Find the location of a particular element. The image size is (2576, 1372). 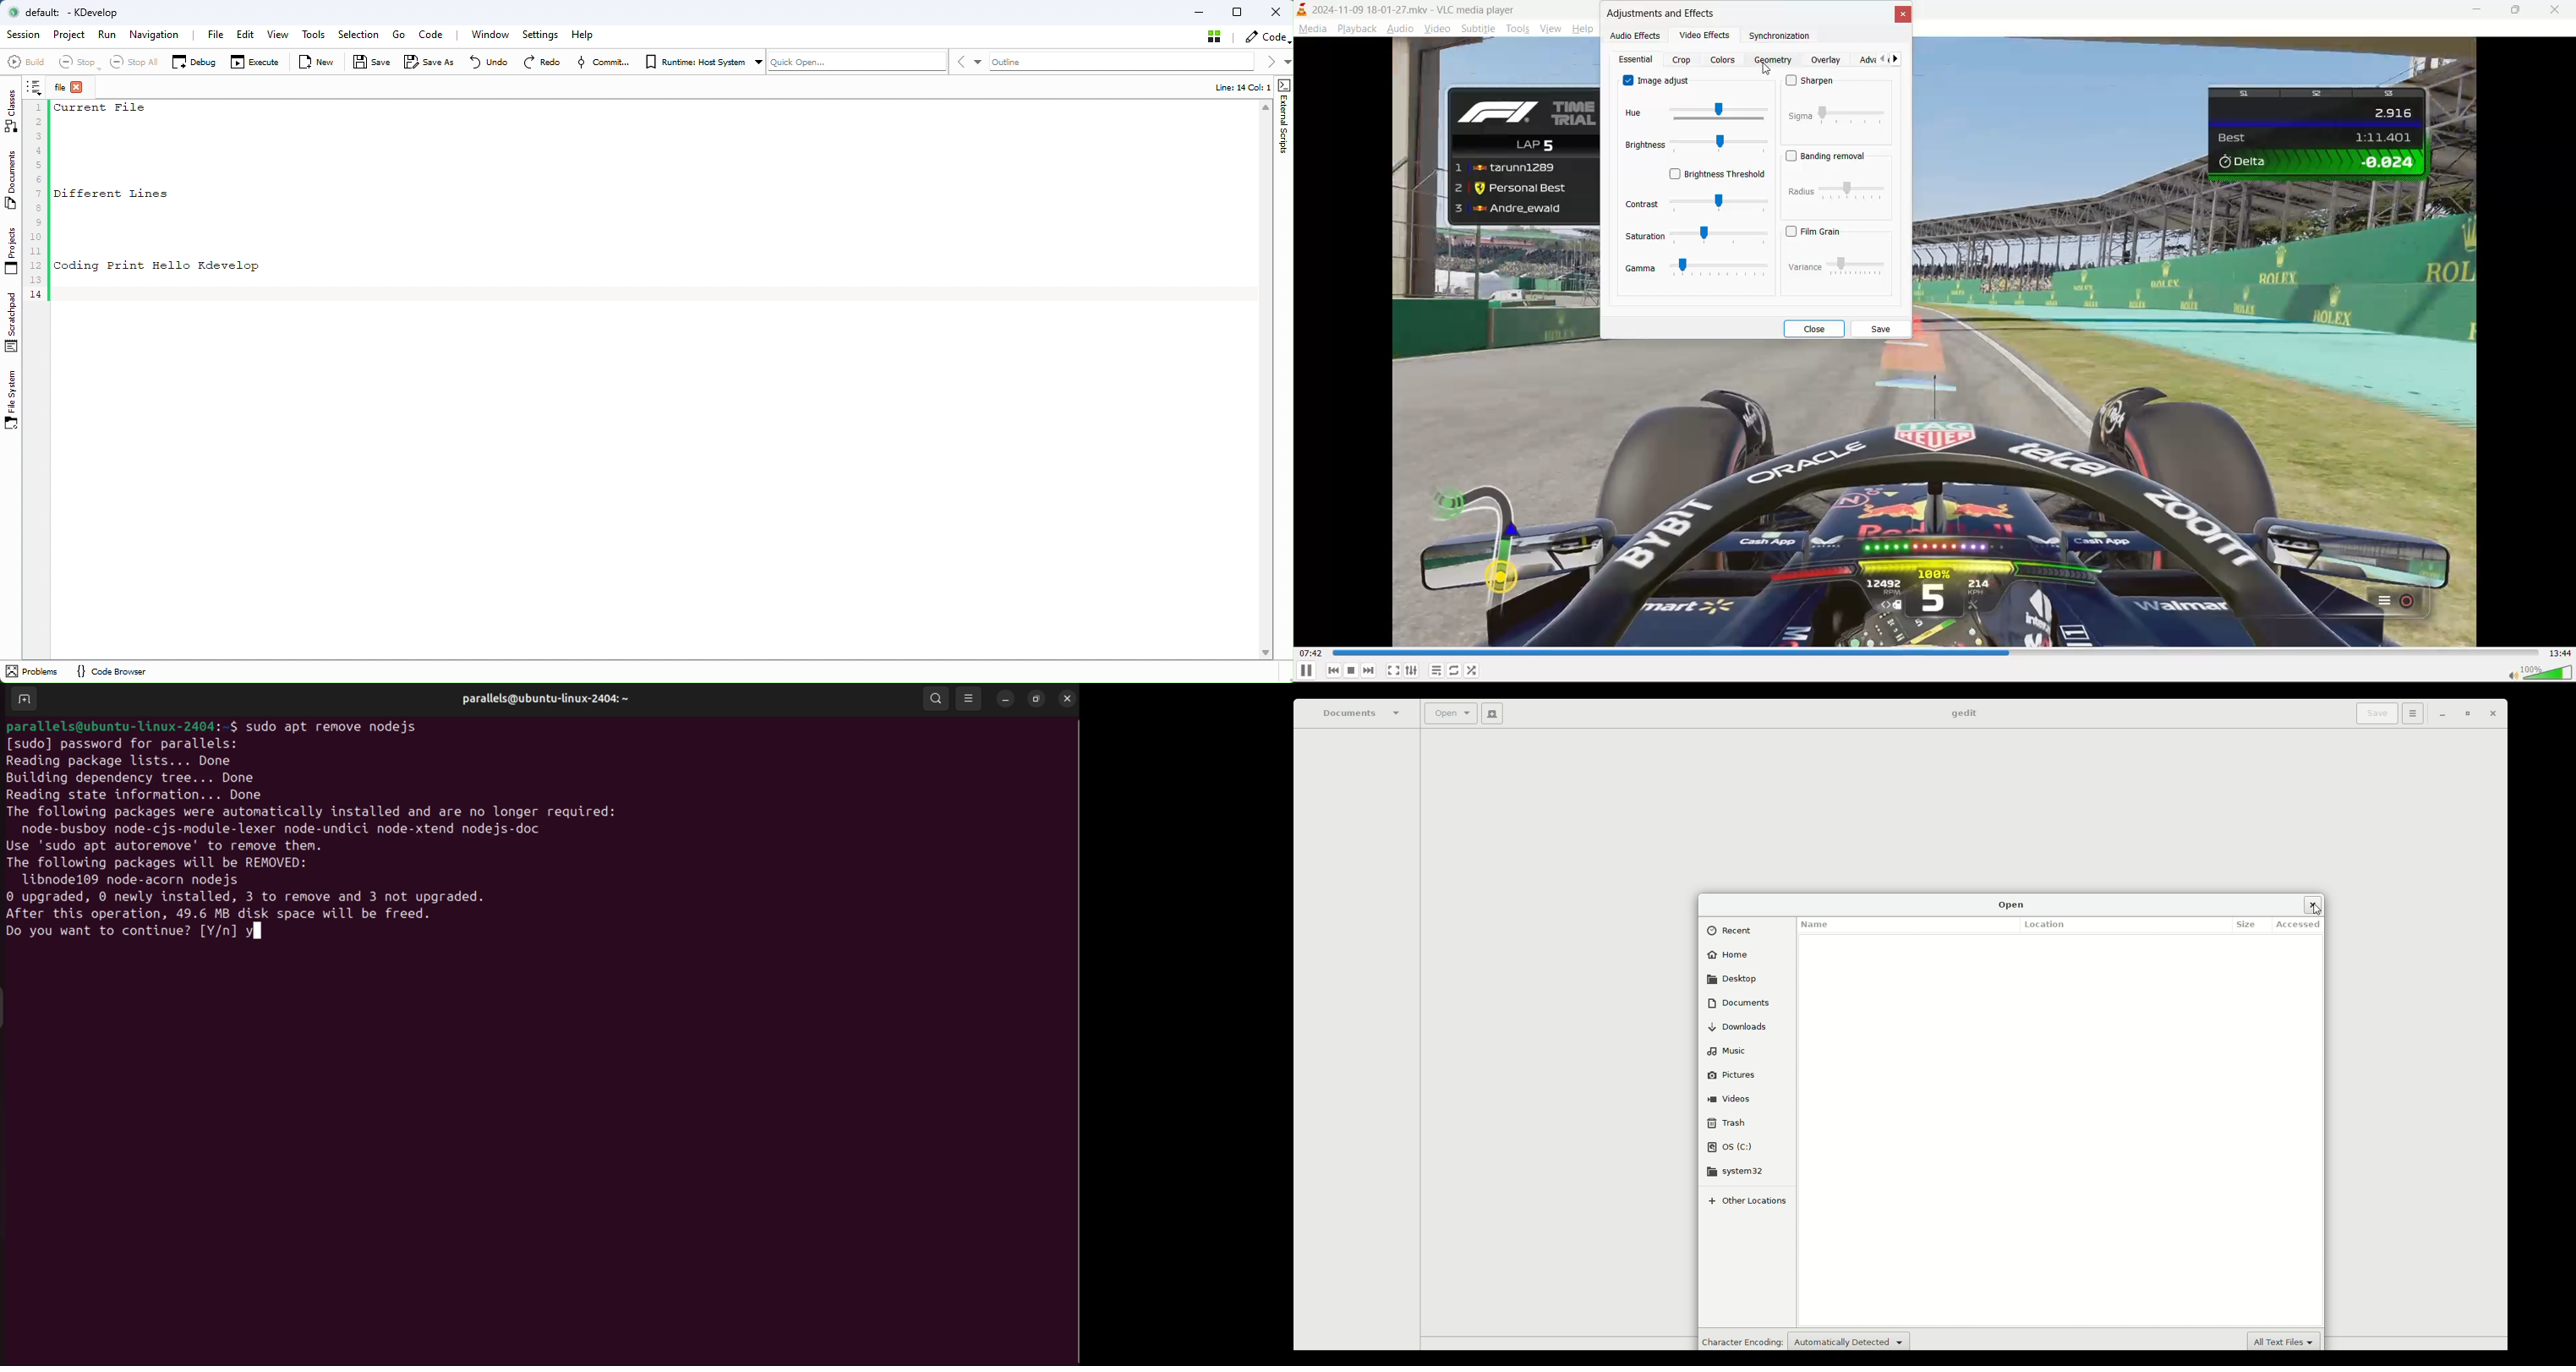

view is located at coordinates (1553, 27).